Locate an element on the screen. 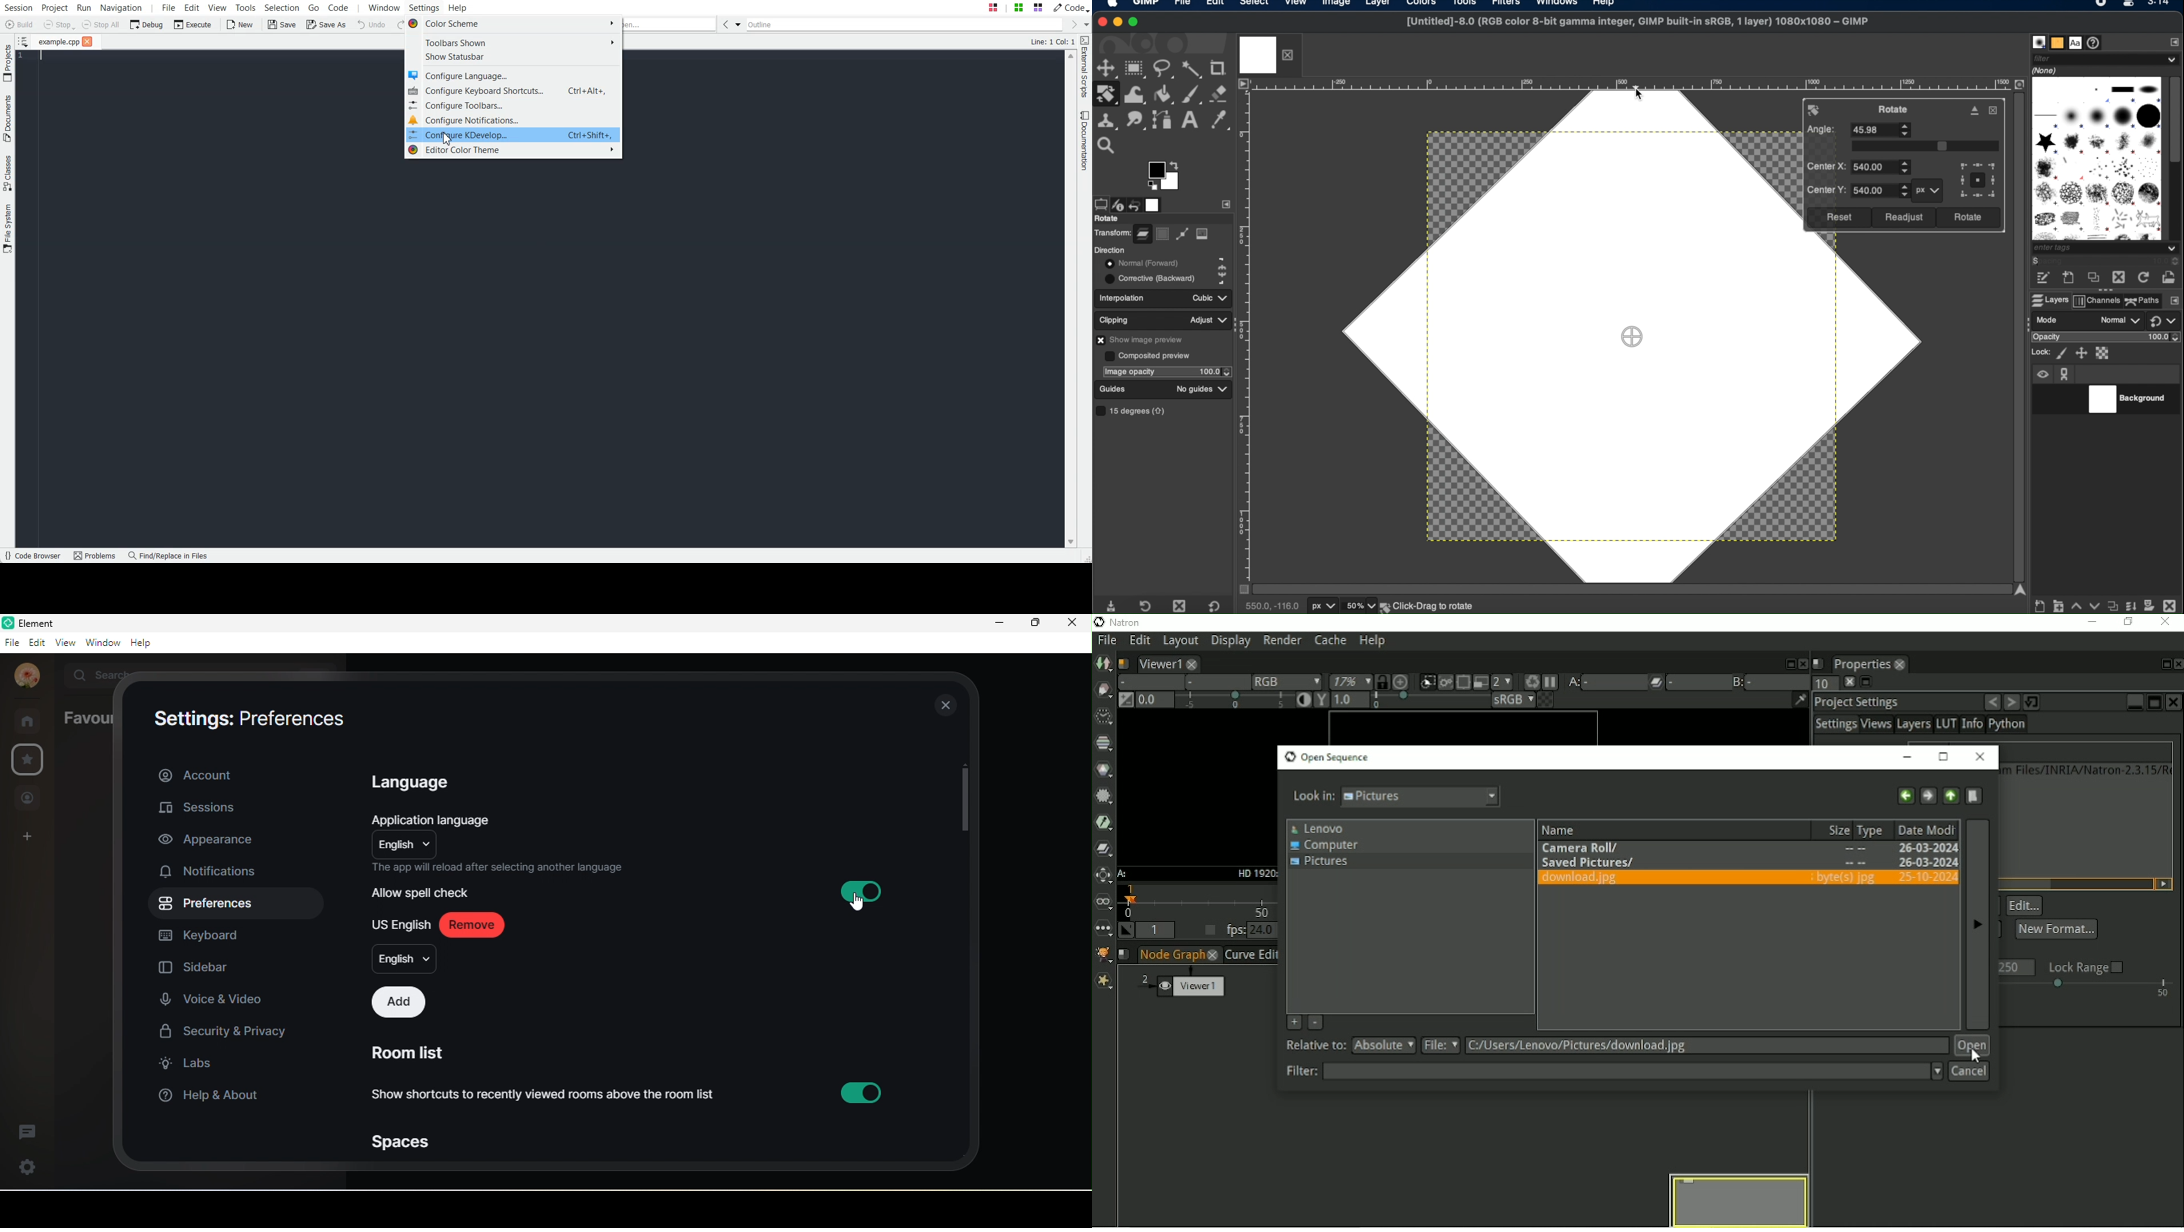  reset is located at coordinates (1838, 218).